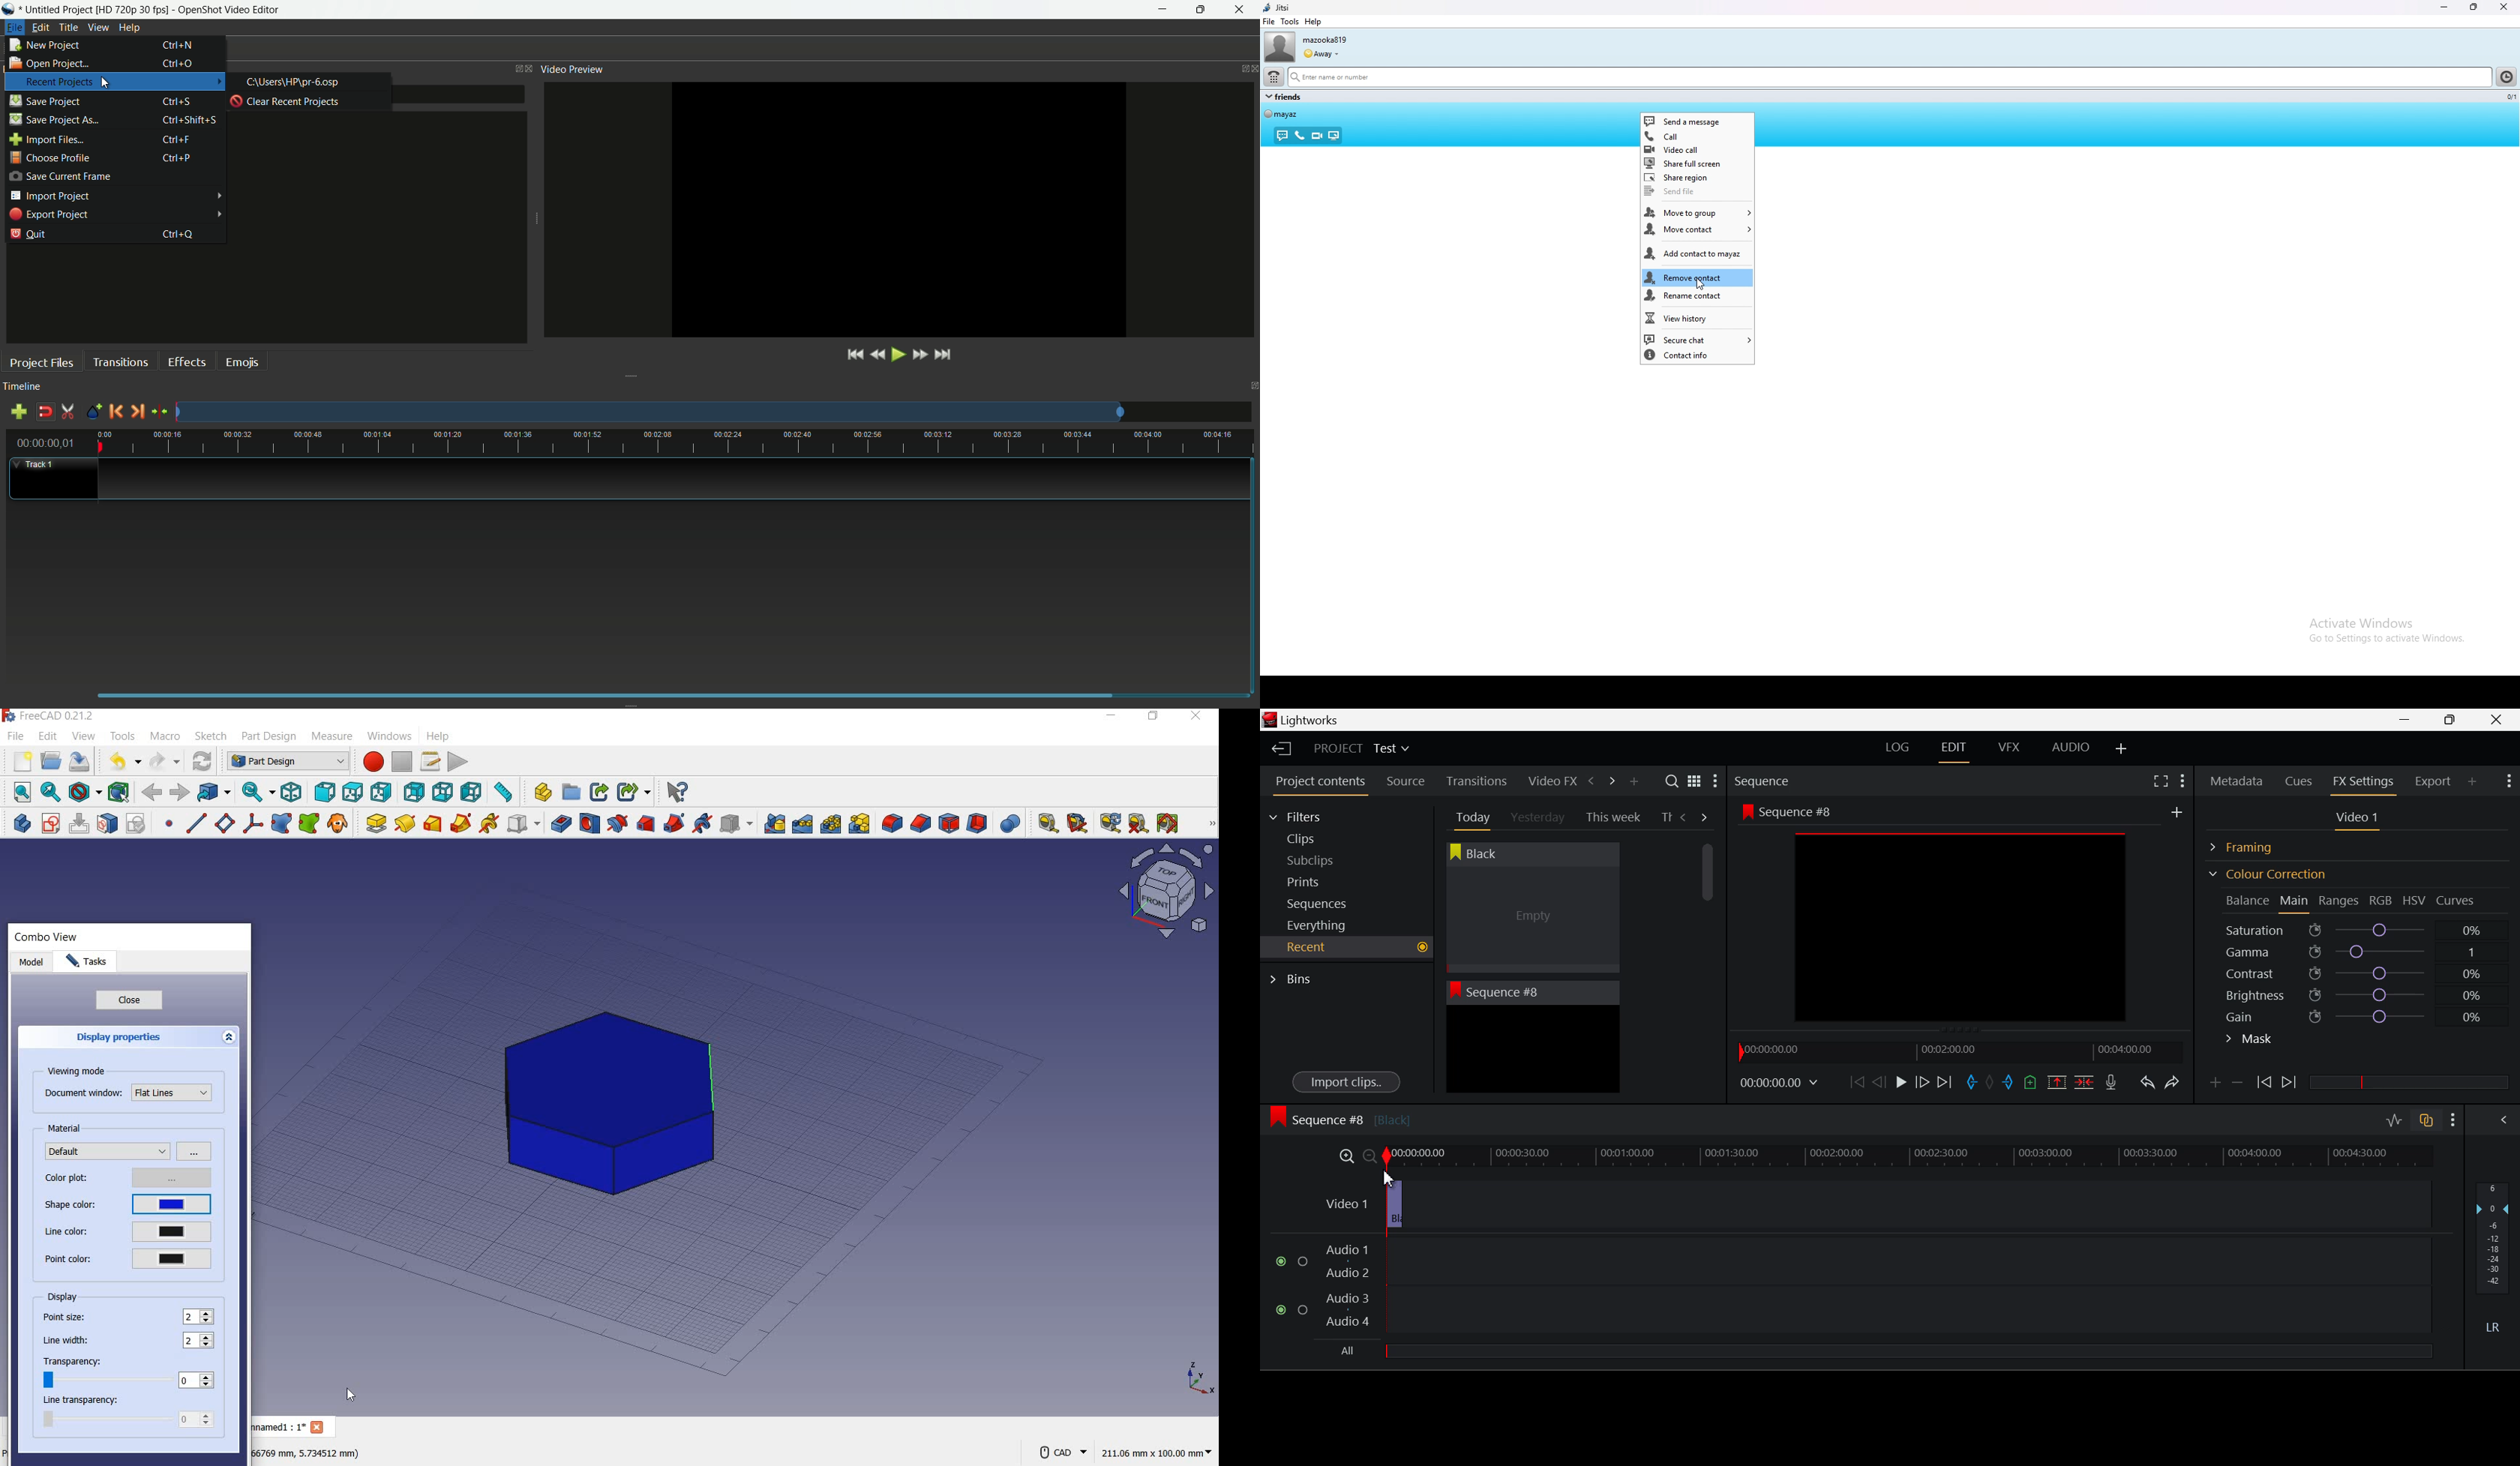 Image resolution: width=2520 pixels, height=1484 pixels. Describe the element at coordinates (252, 825) in the screenshot. I see `create a local coordinate system` at that location.